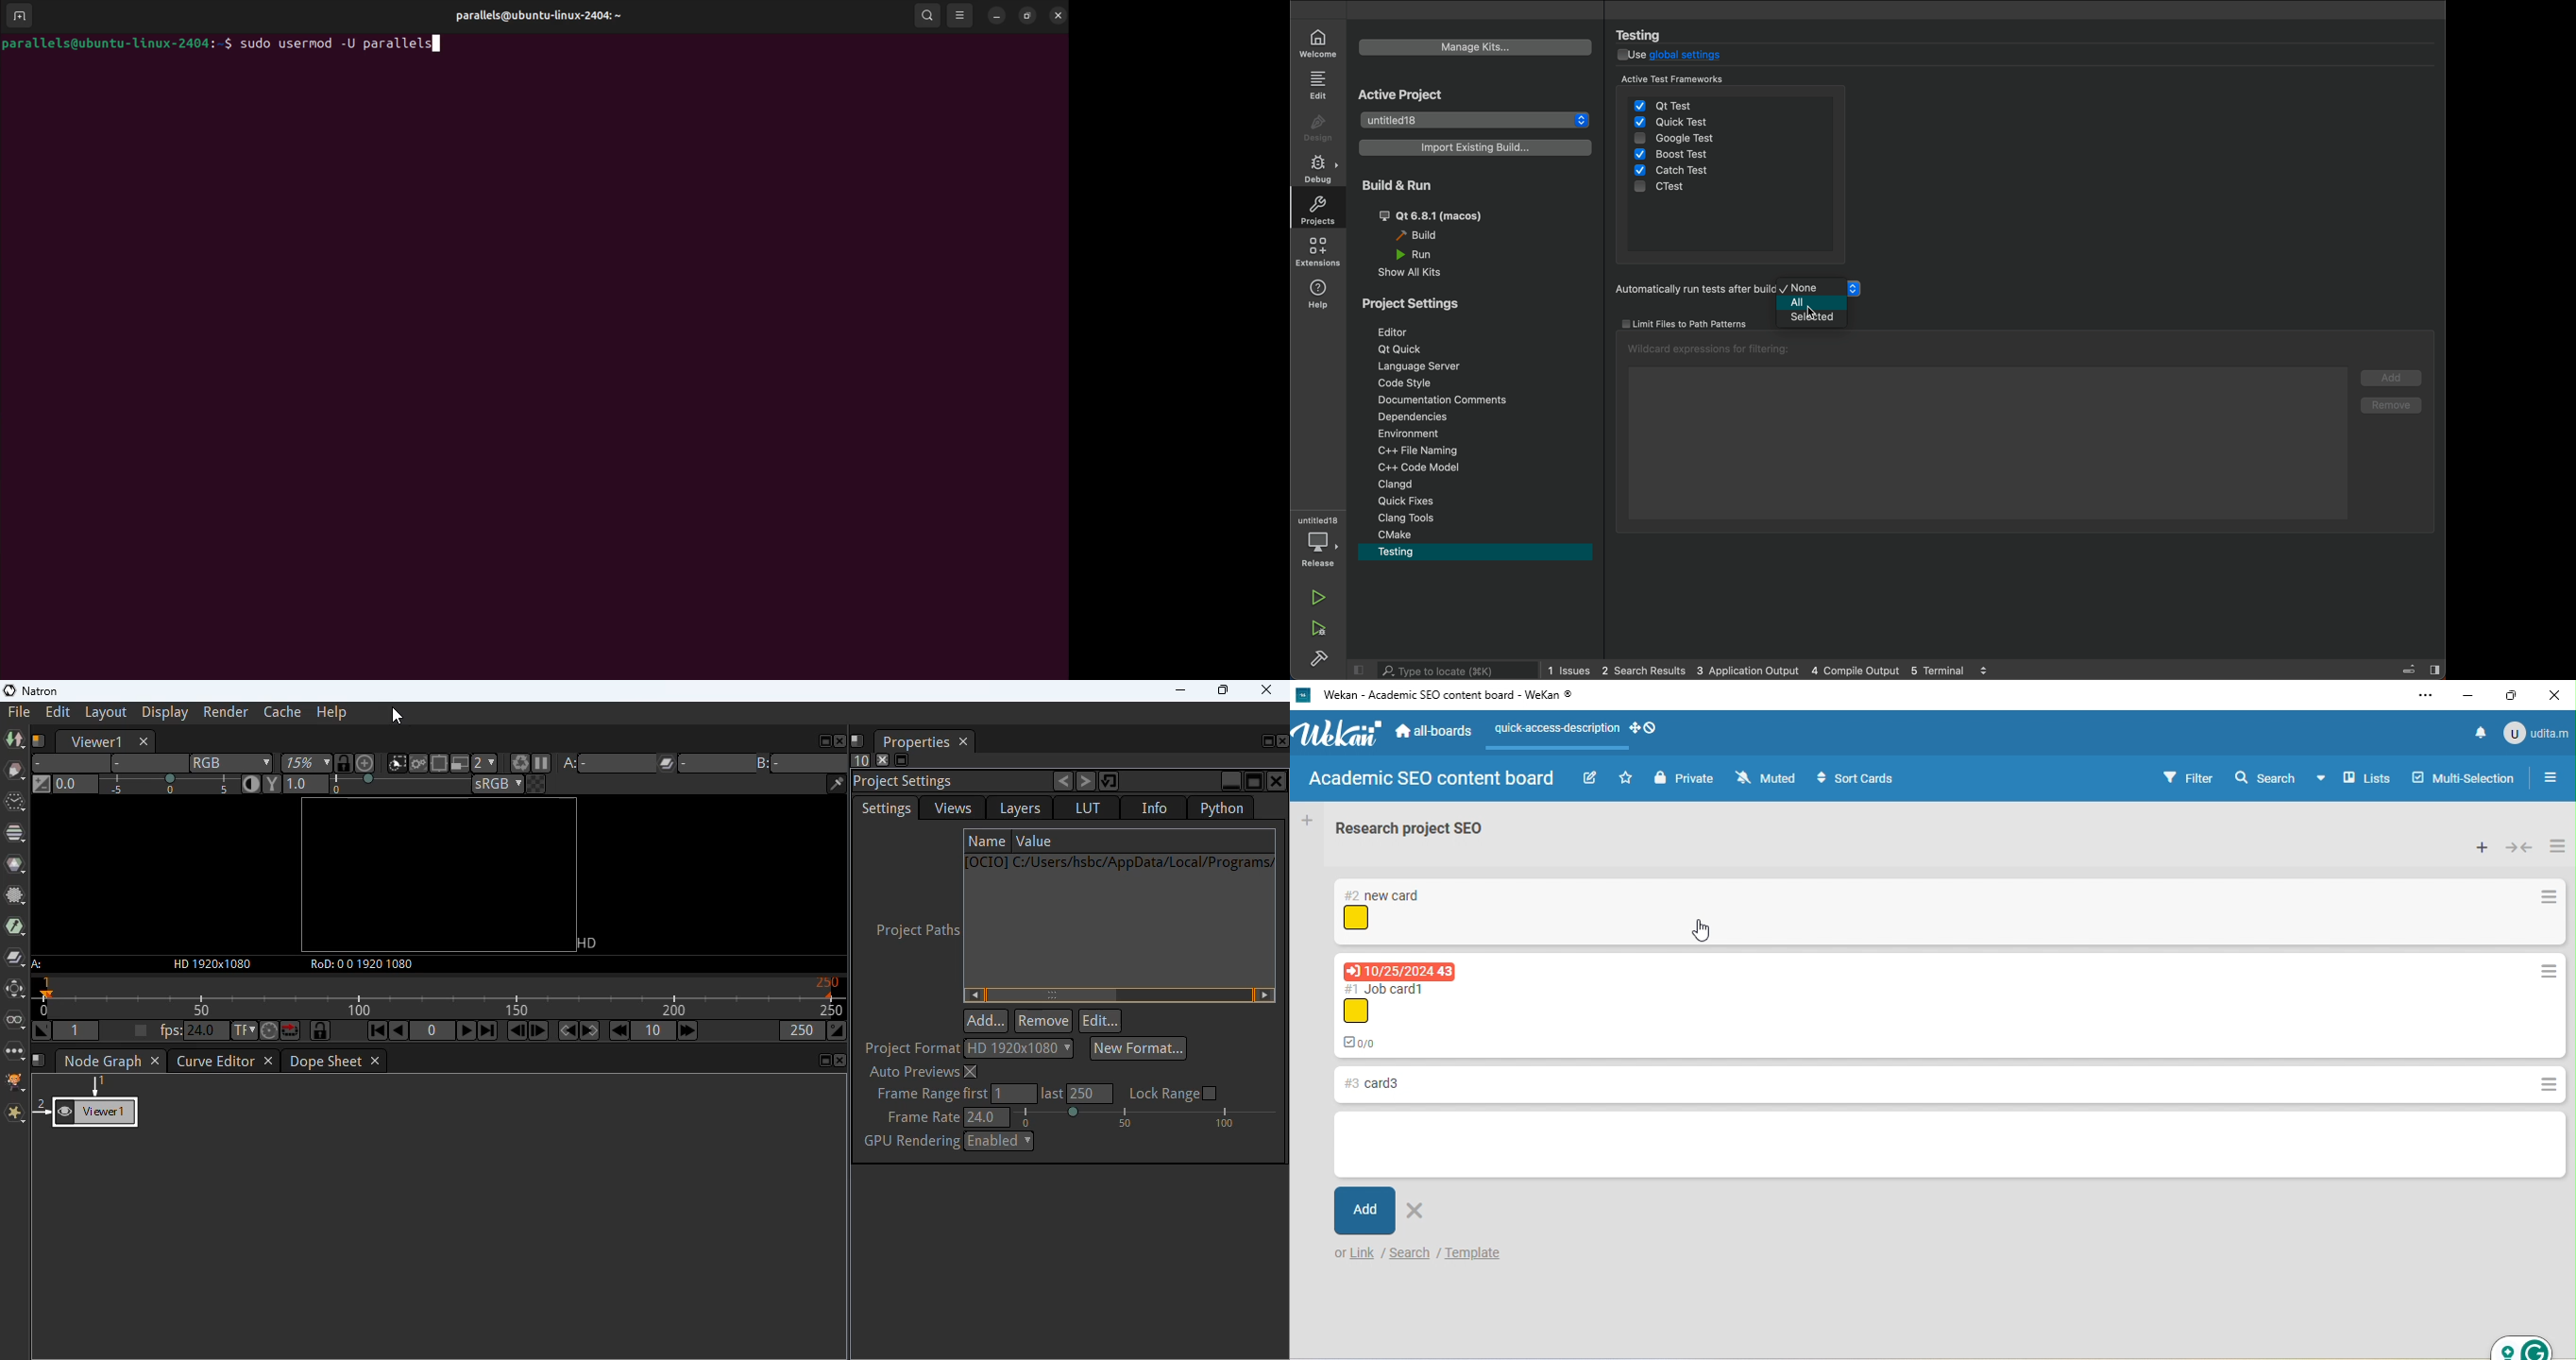 This screenshot has height=1372, width=2576. Describe the element at coordinates (1306, 820) in the screenshot. I see `add list` at that location.